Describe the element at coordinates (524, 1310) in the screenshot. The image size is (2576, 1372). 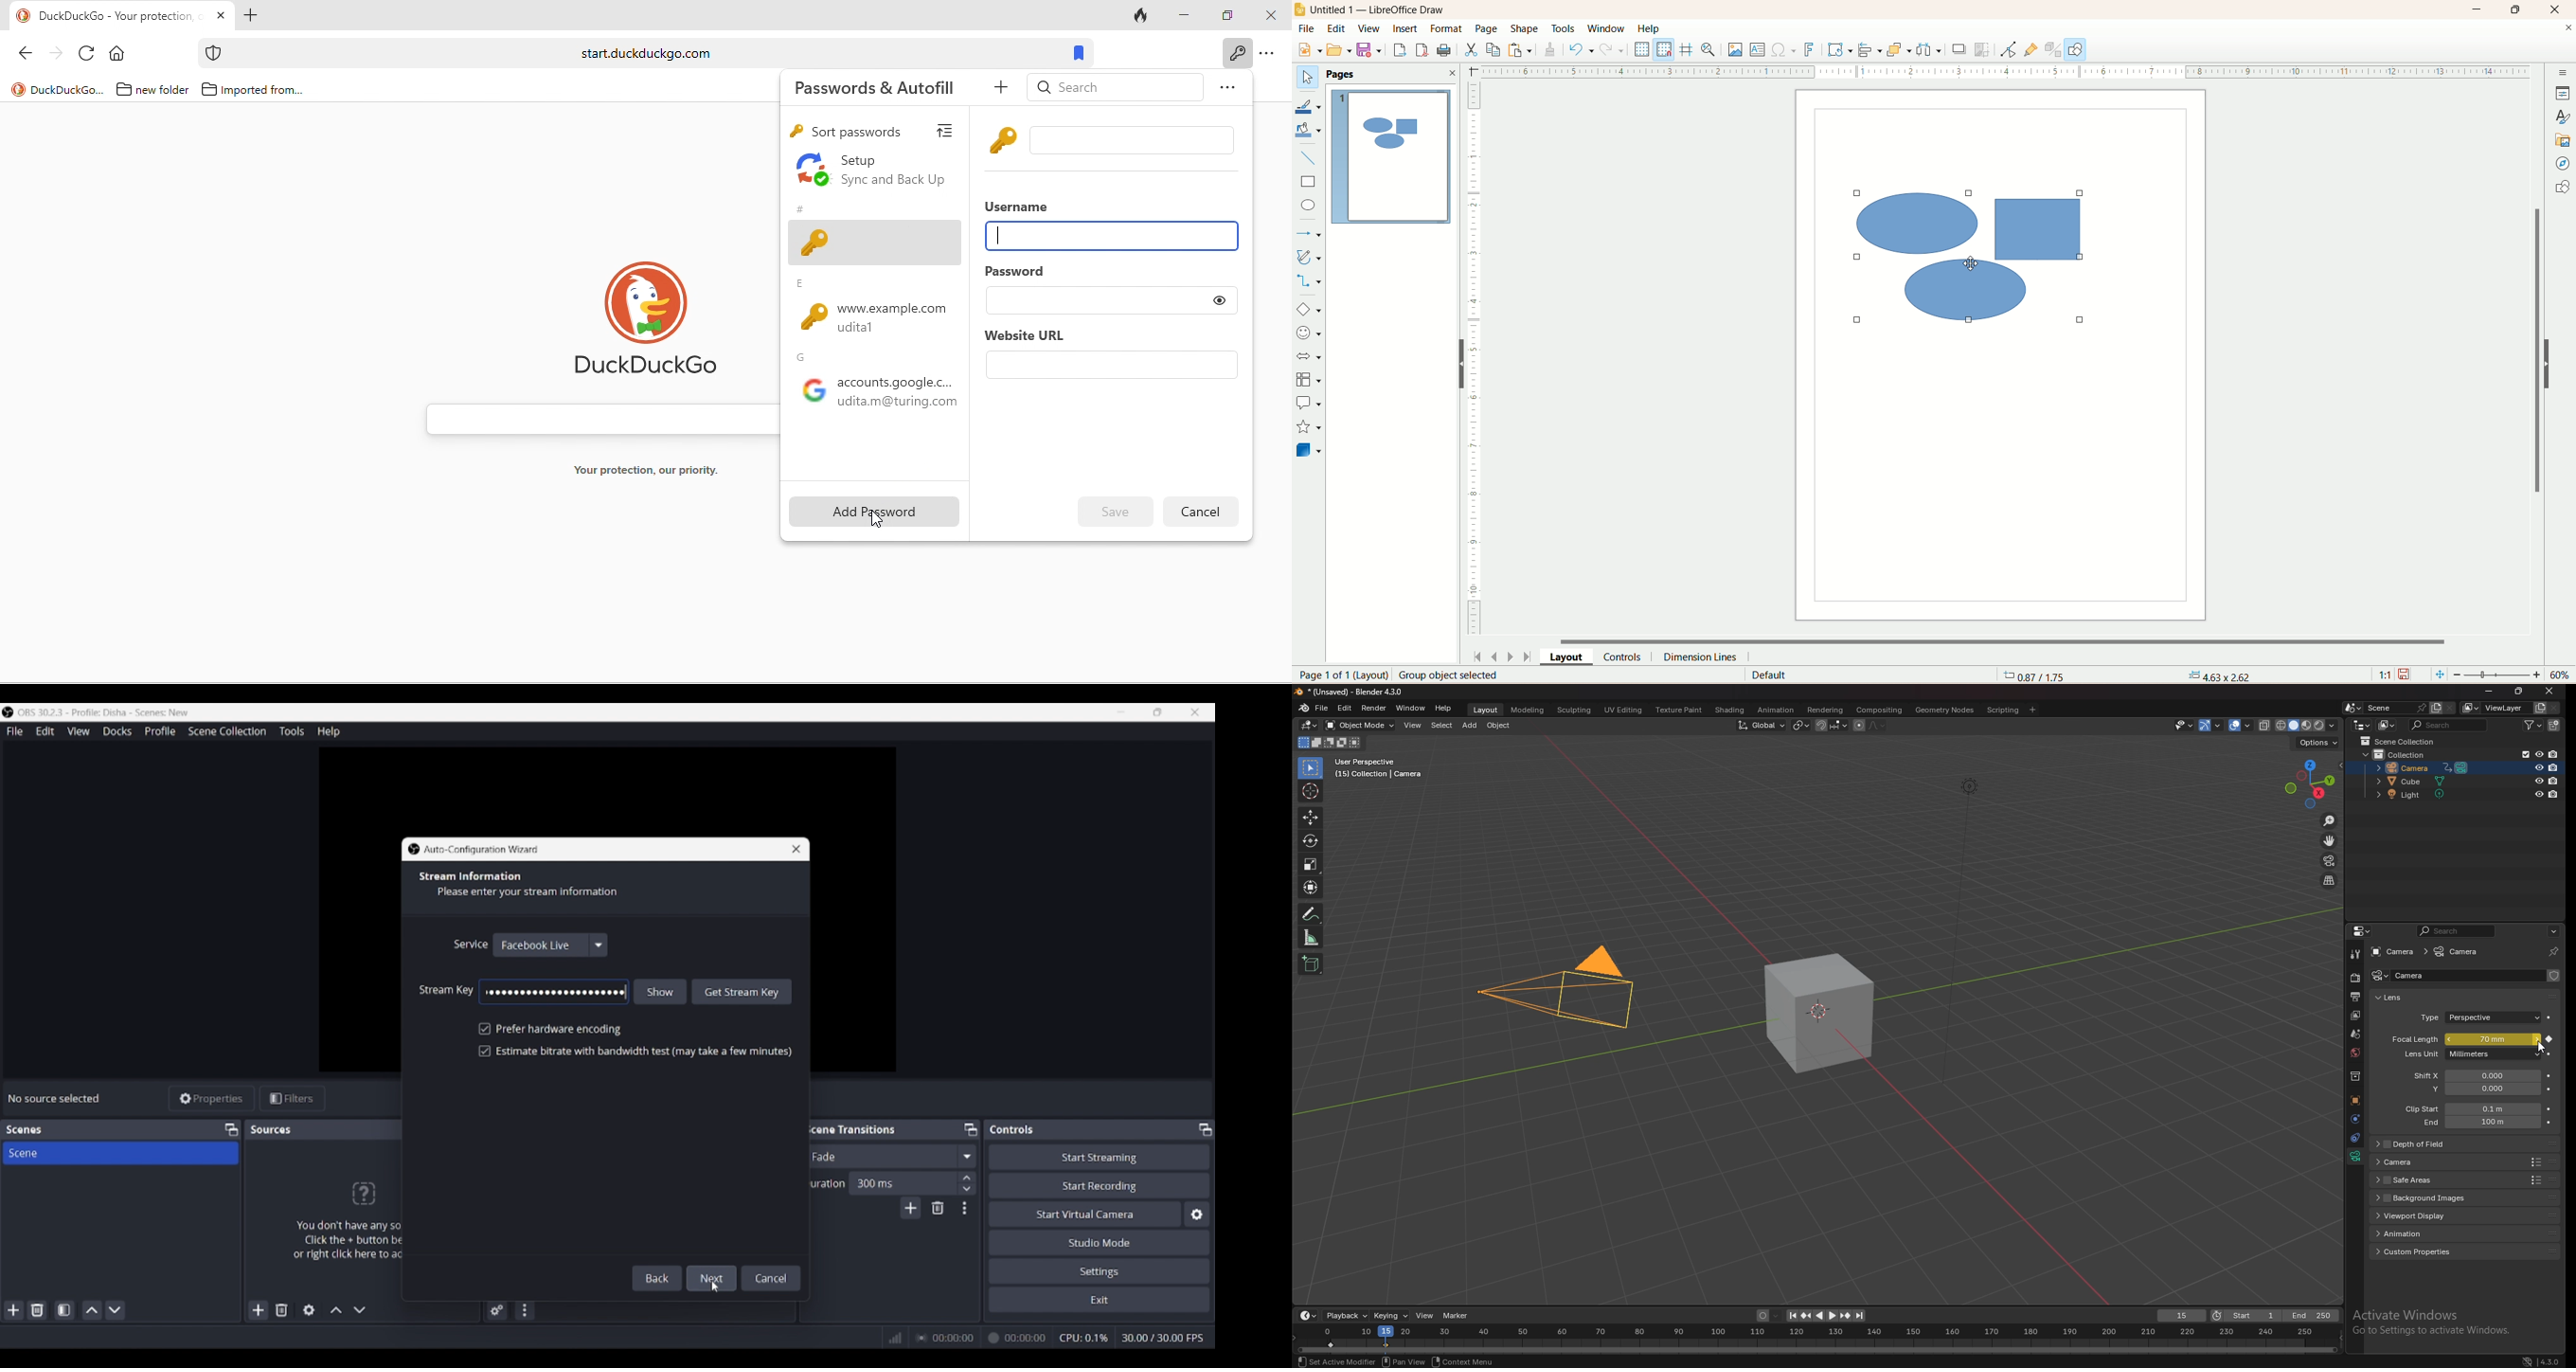
I see `Audio mixer menu` at that location.